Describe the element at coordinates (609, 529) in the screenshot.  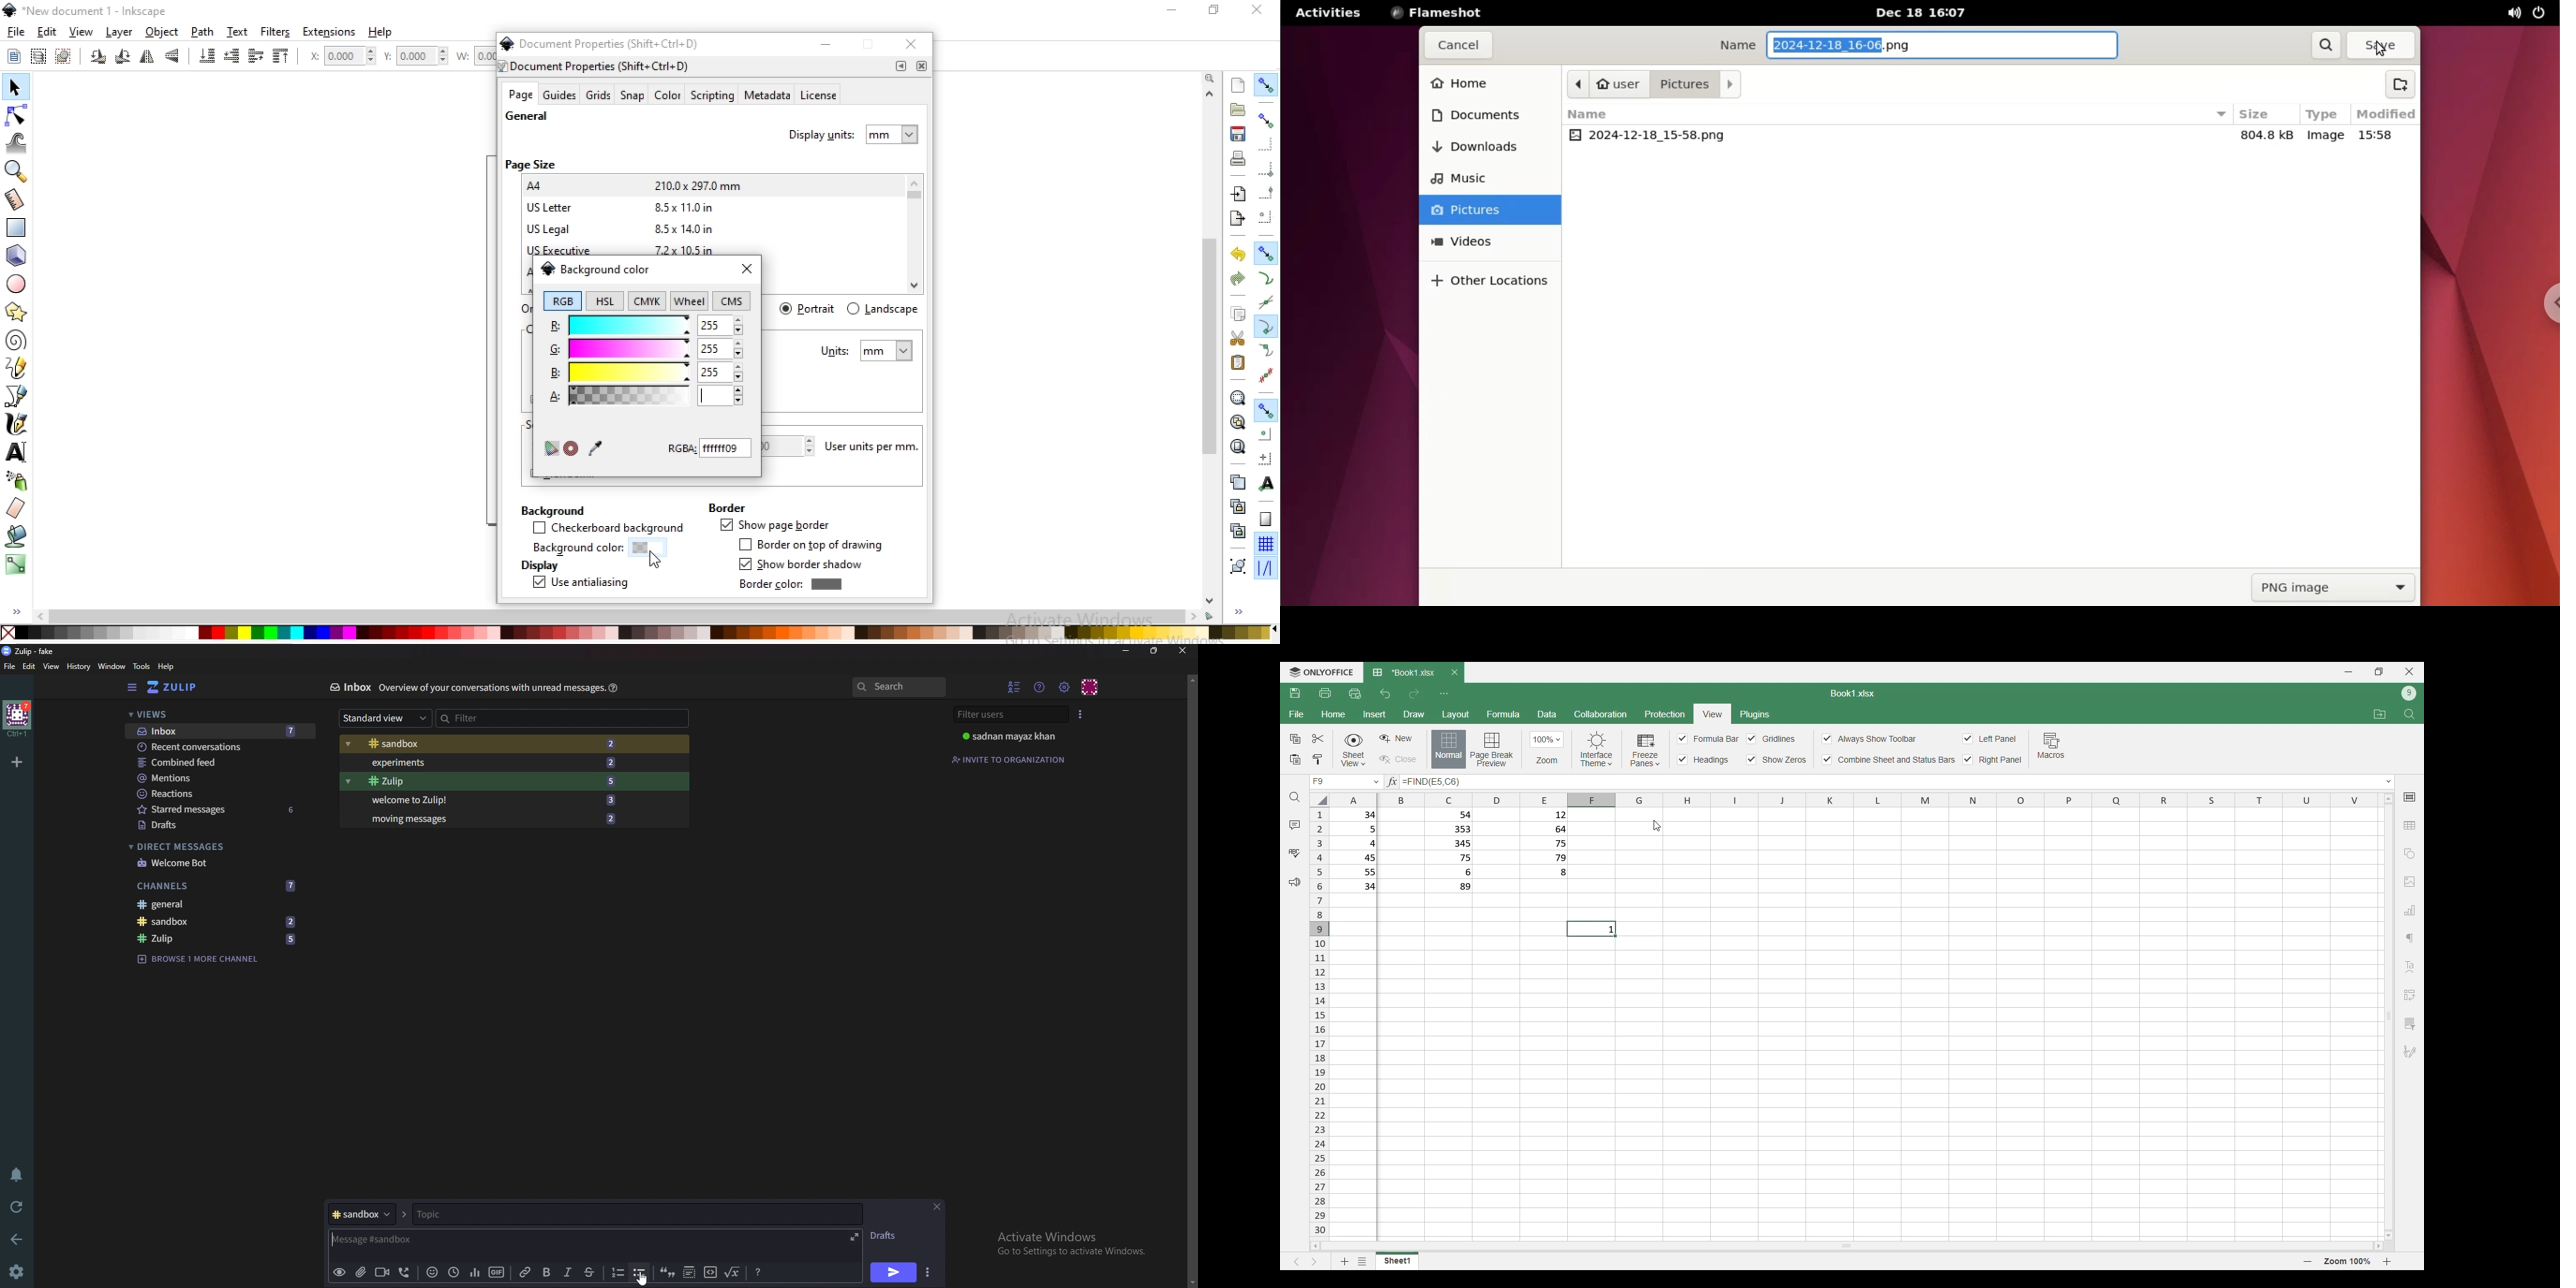
I see `checkerboard background` at that location.